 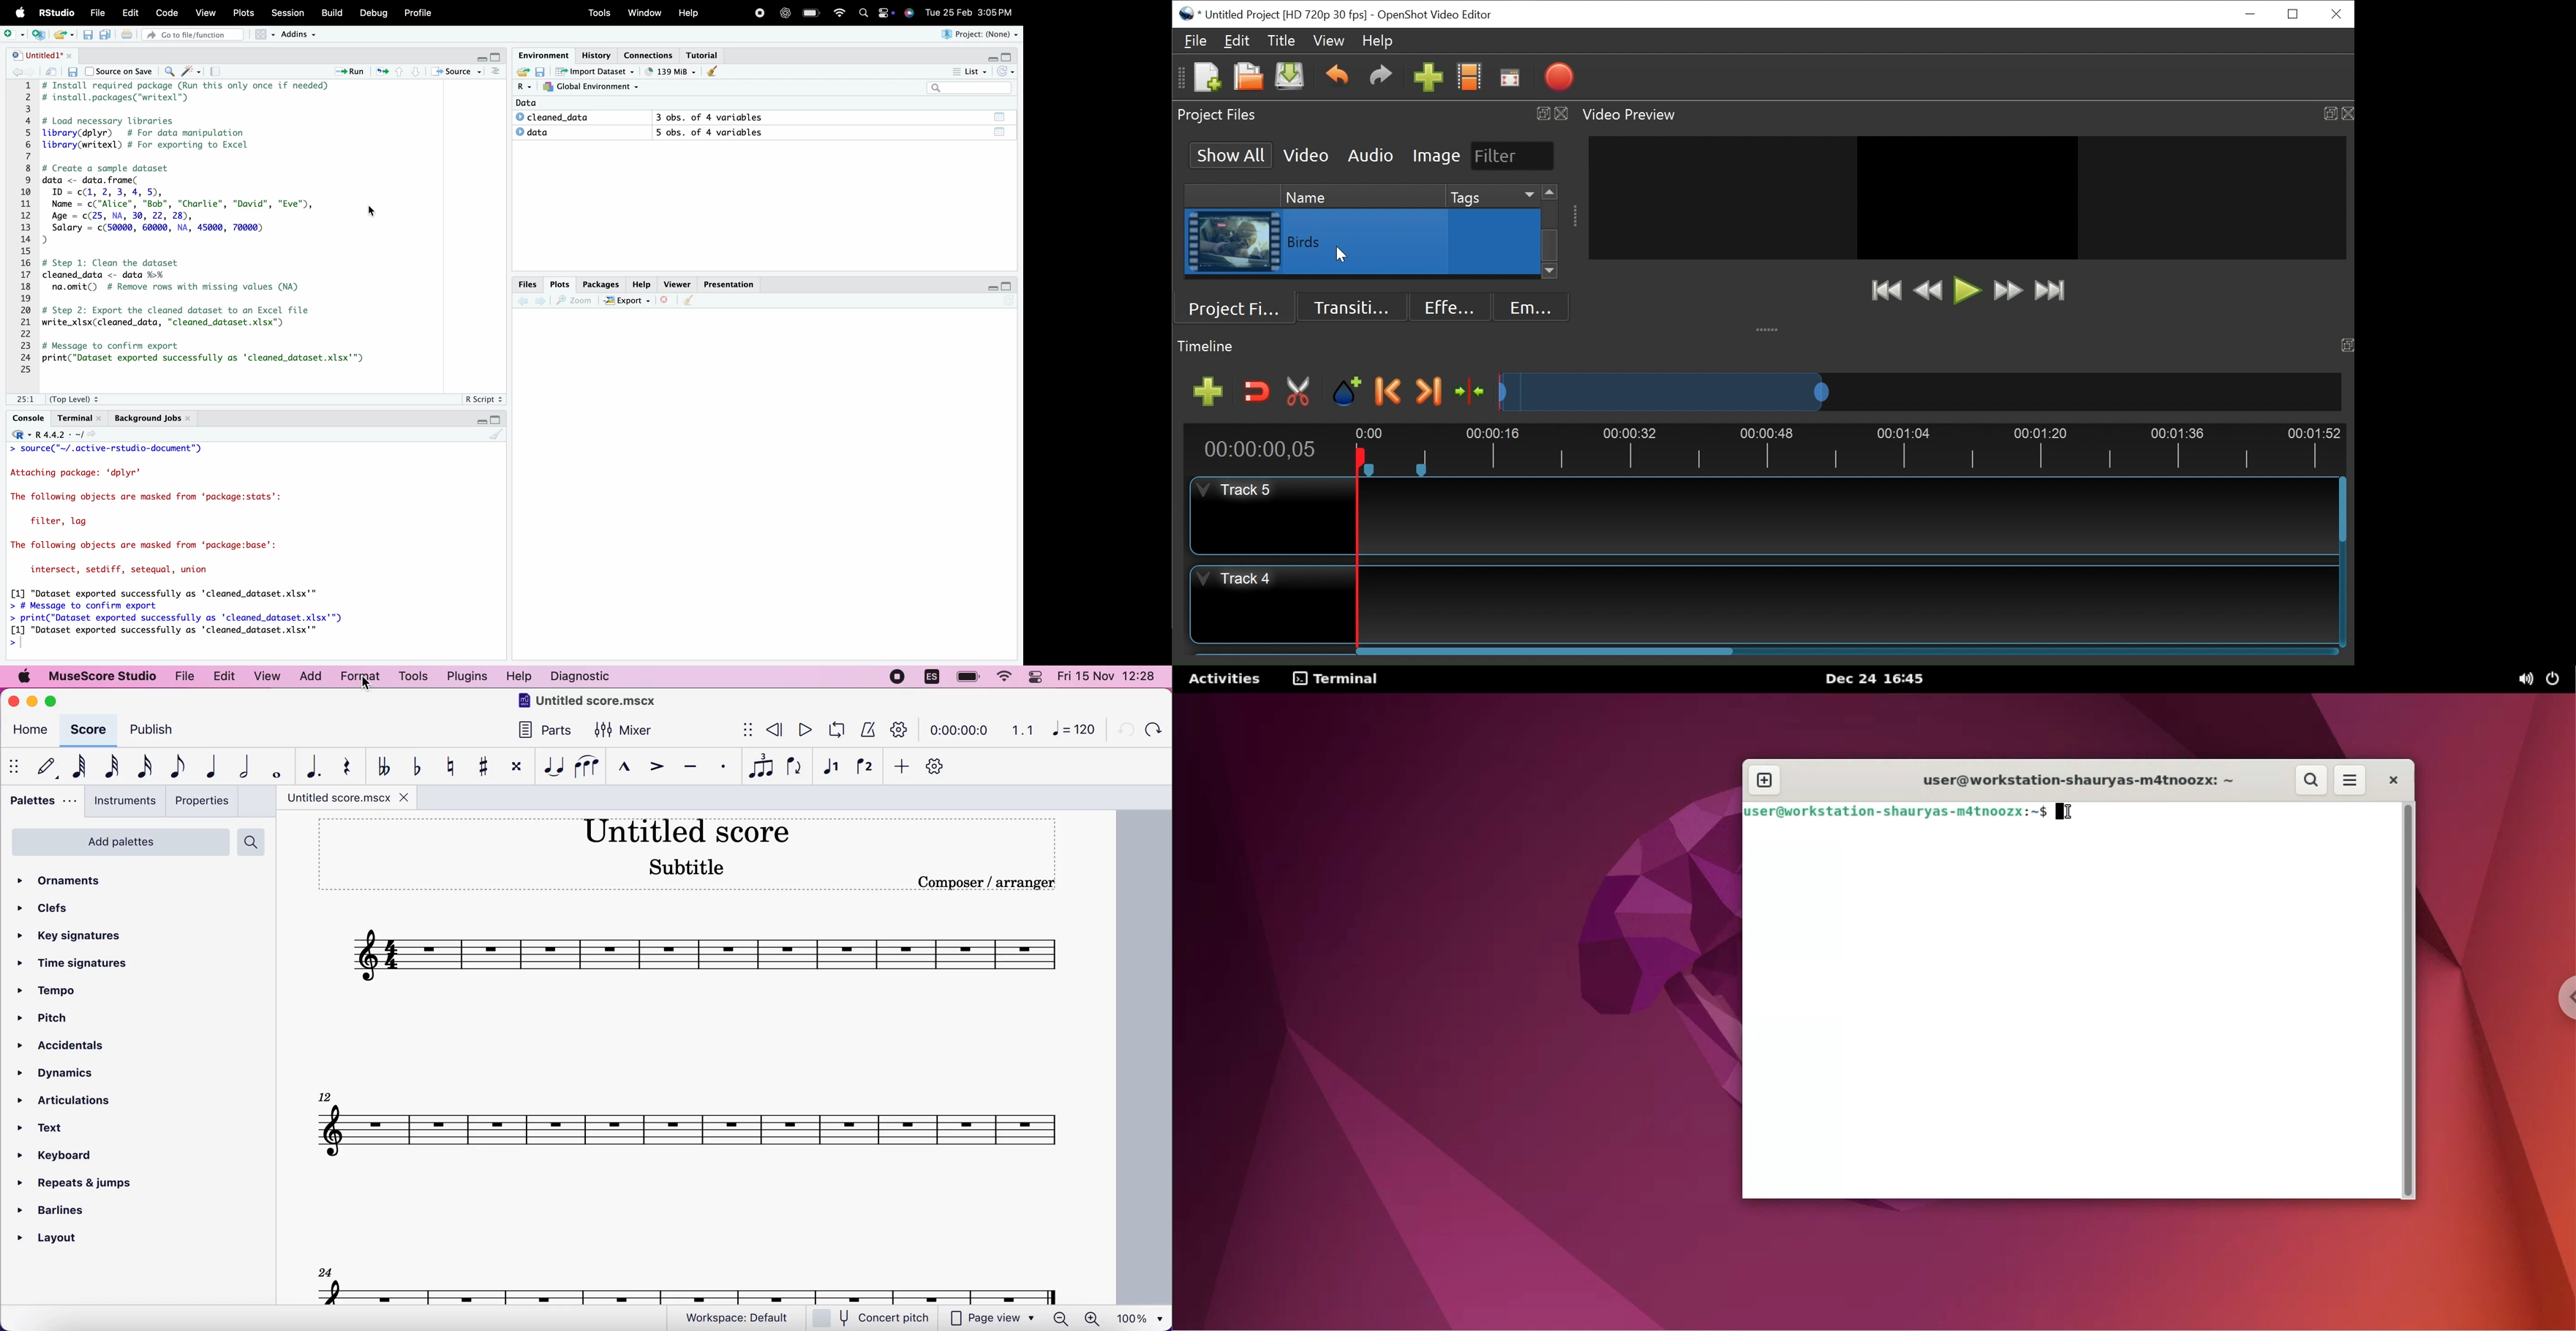 What do you see at coordinates (60, 434) in the screenshot?
I see `R 4.4.2 ~/` at bounding box center [60, 434].